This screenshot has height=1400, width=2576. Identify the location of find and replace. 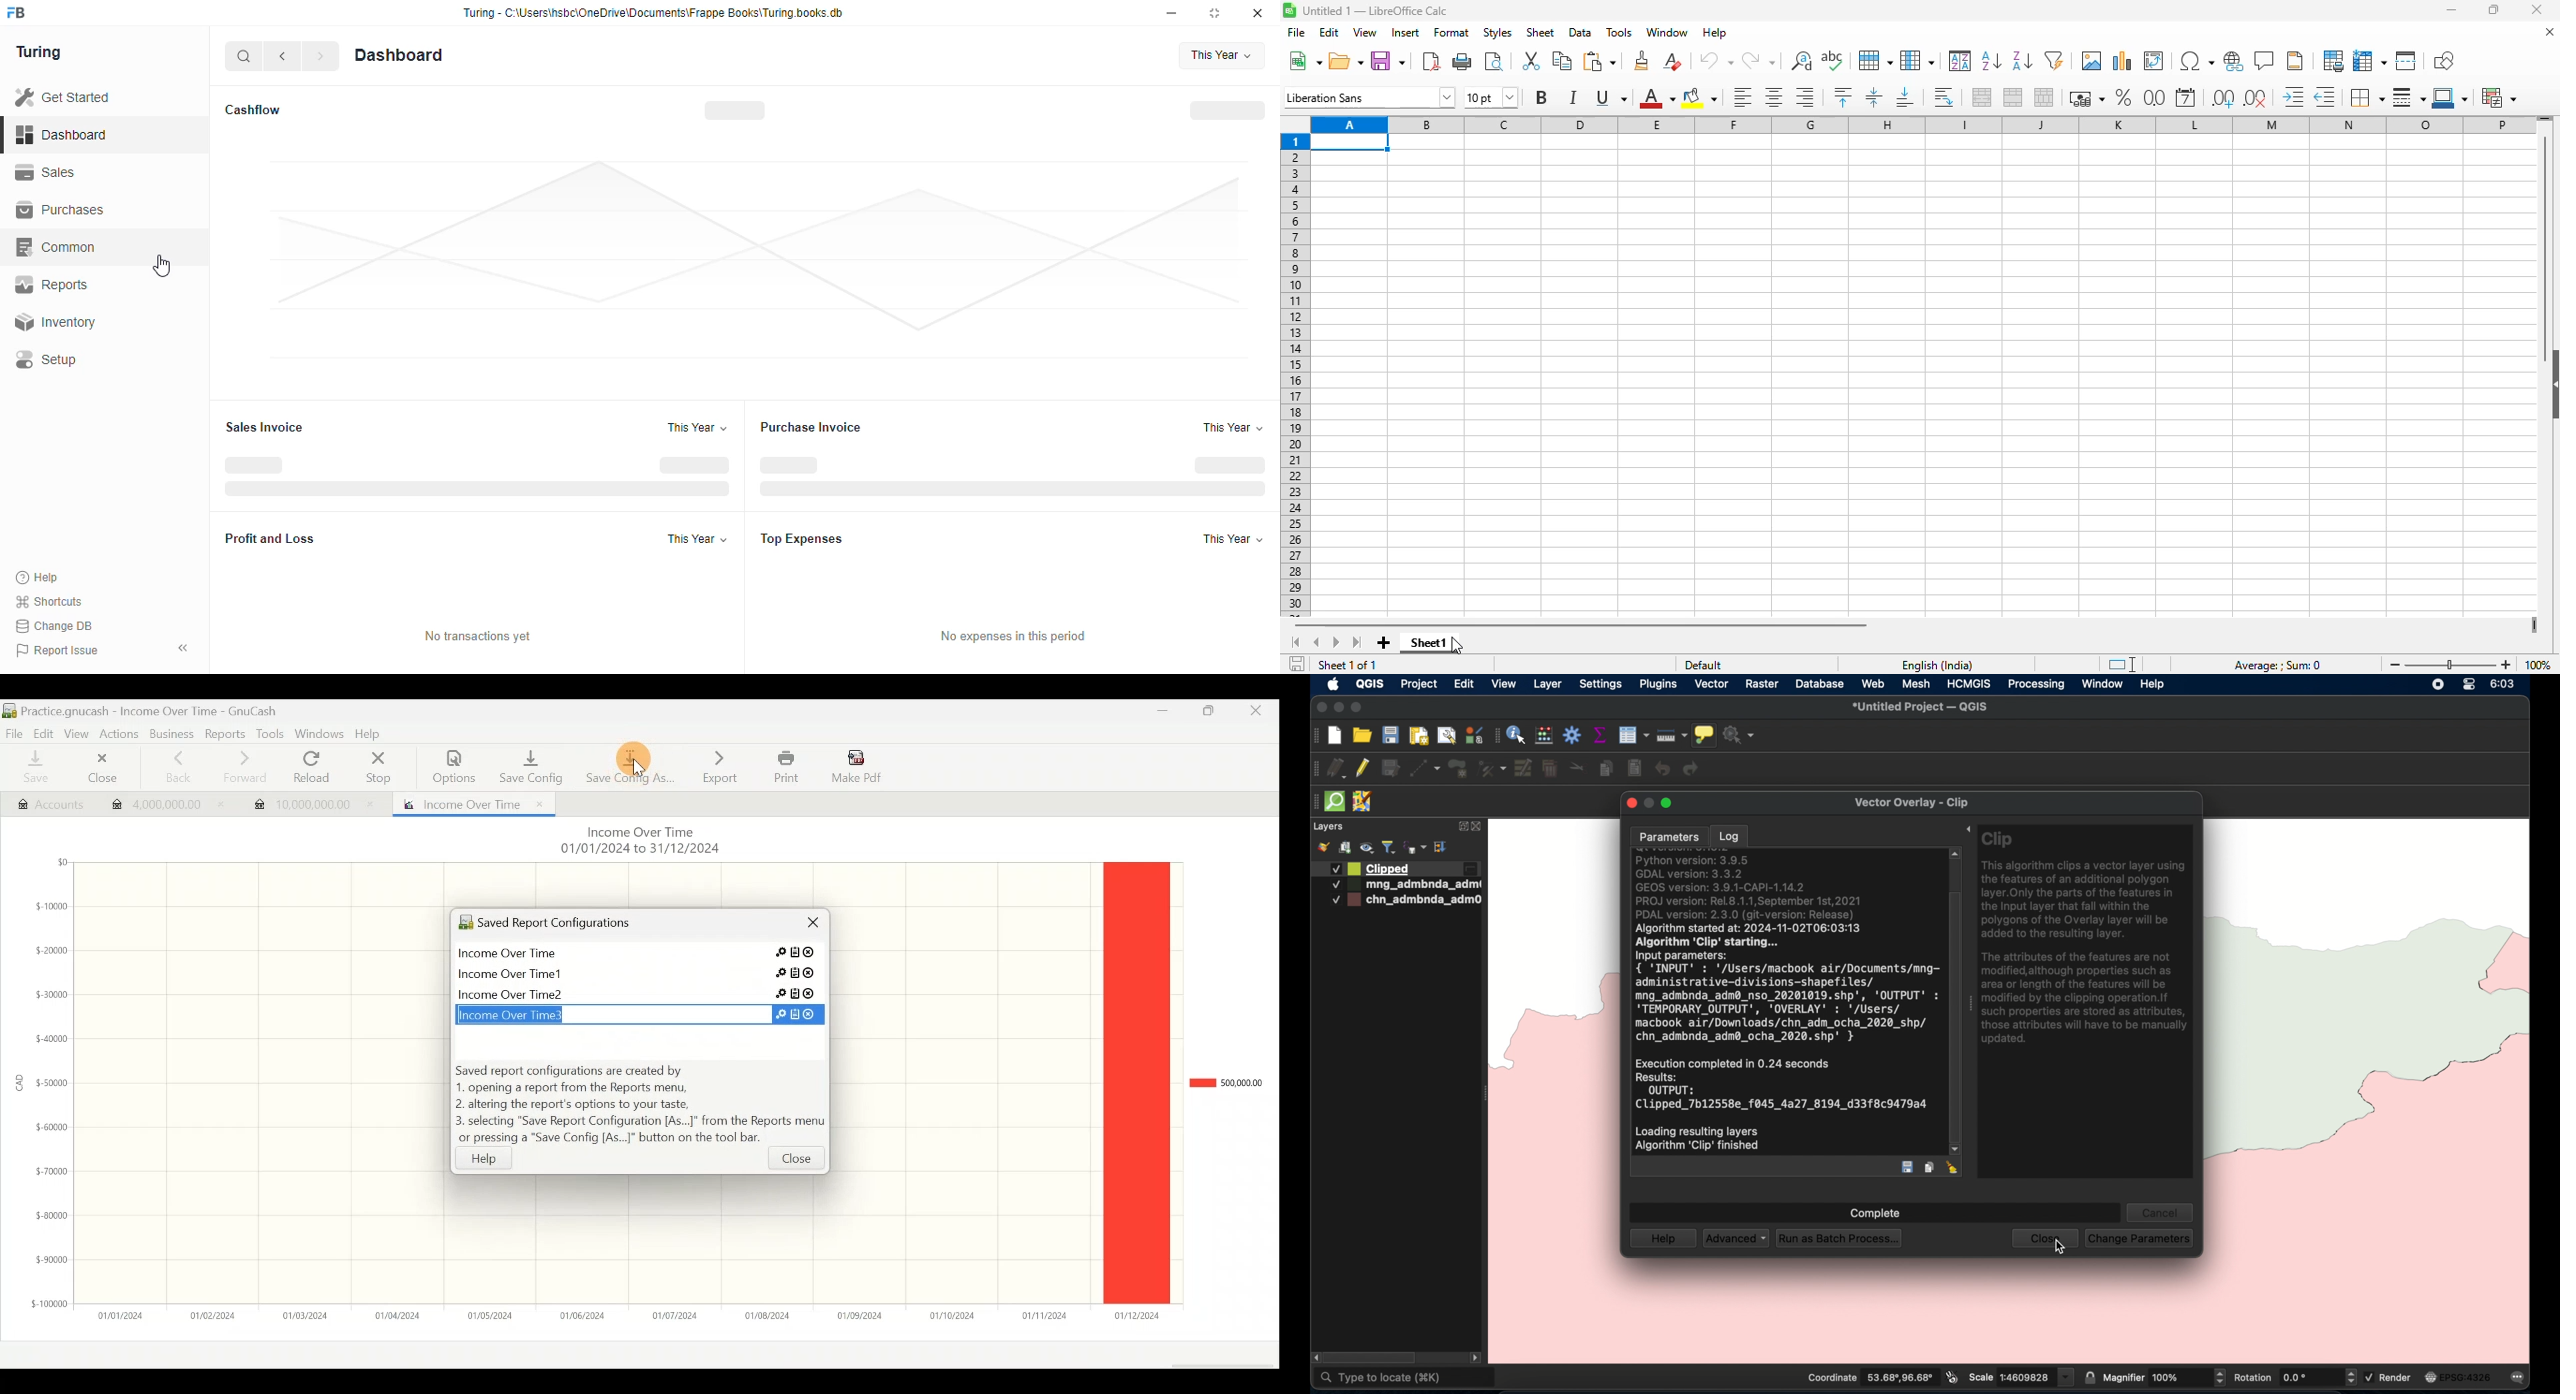
(1802, 61).